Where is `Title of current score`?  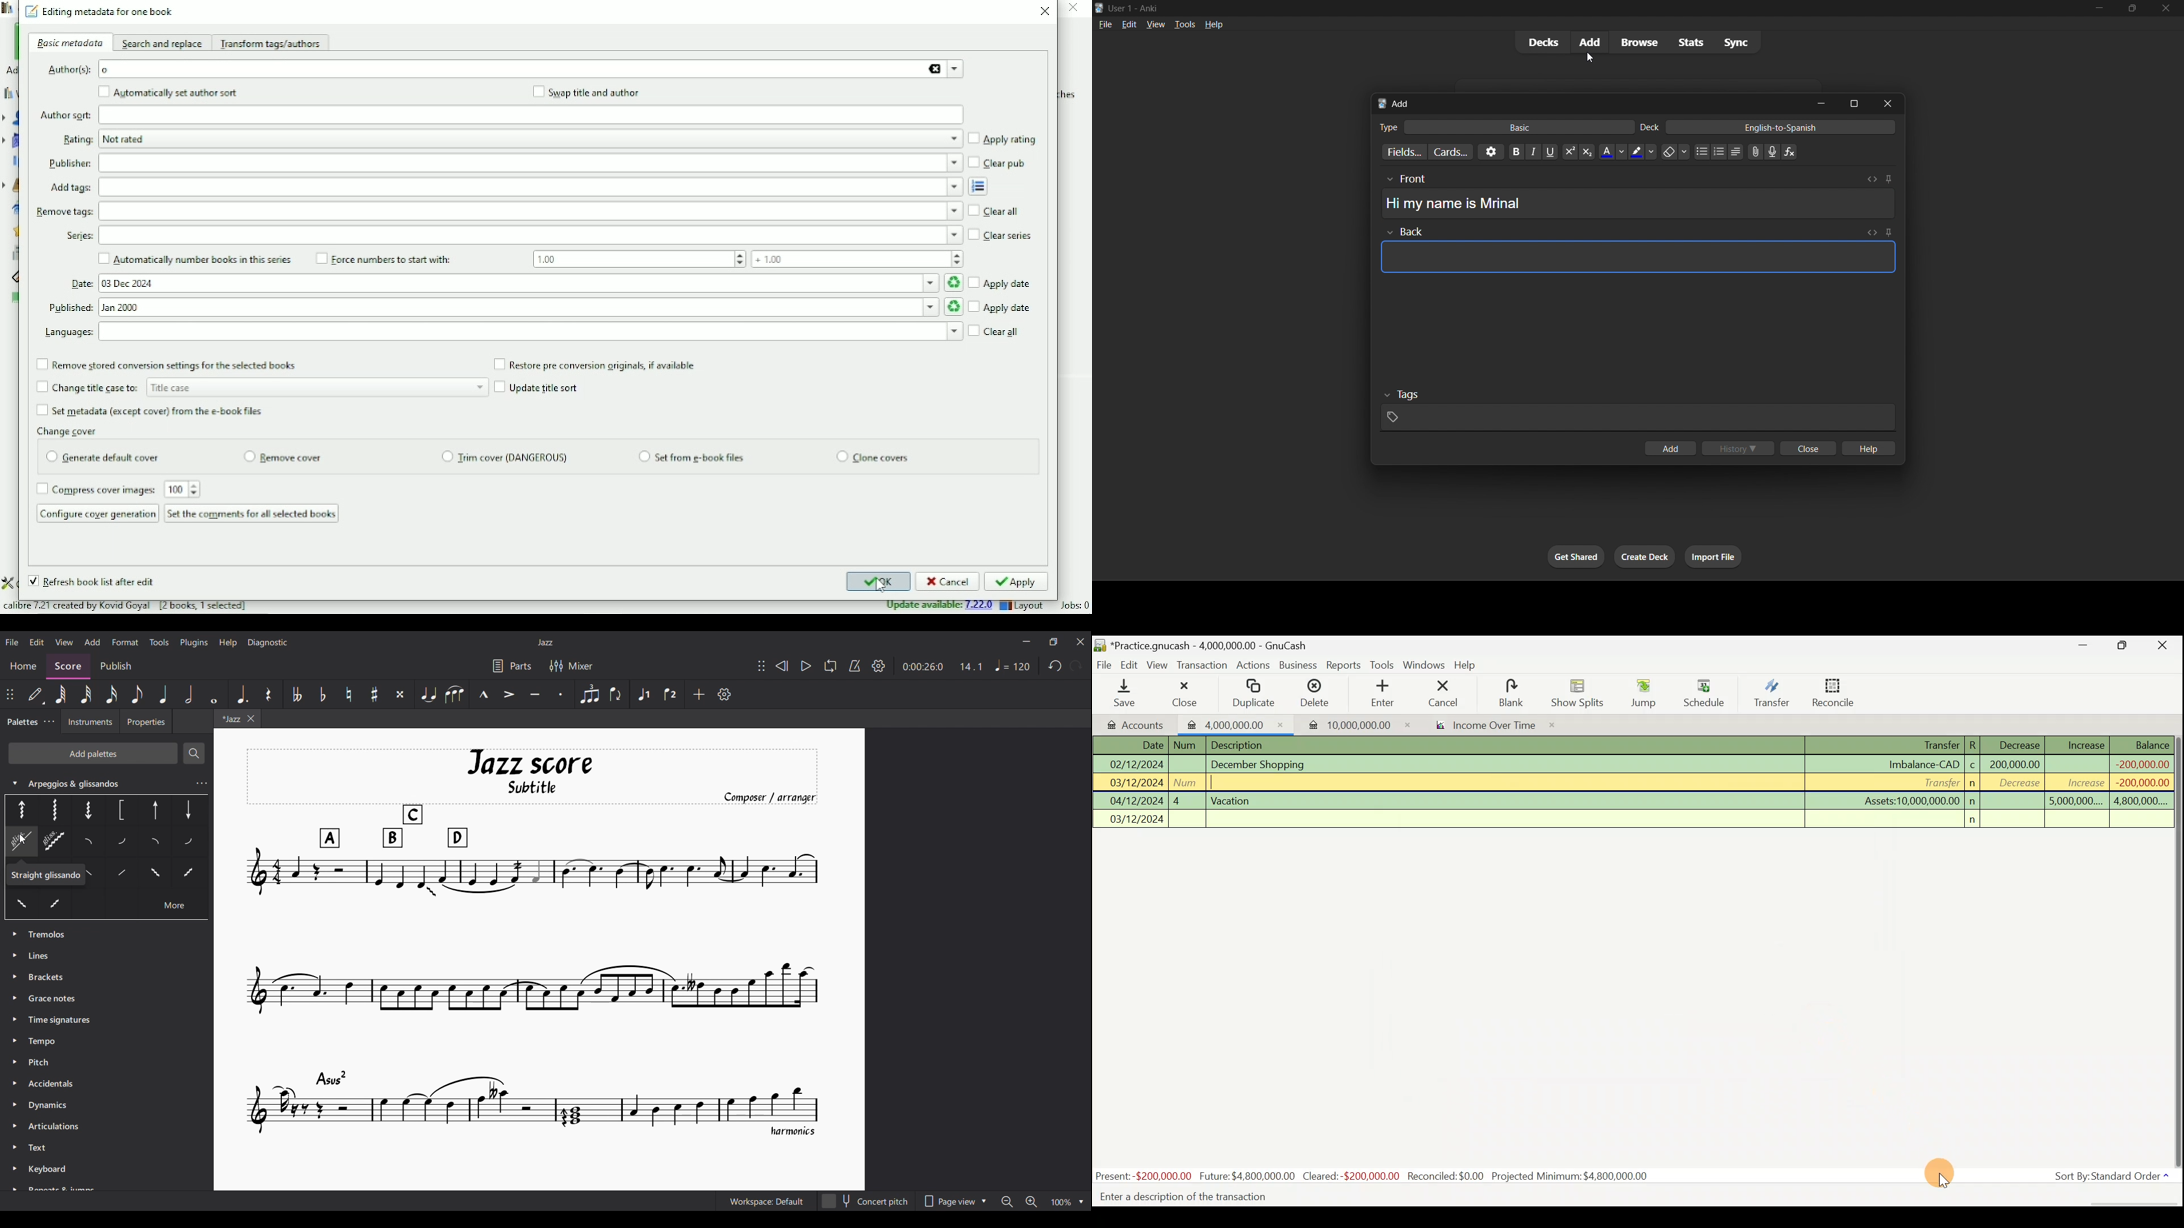
Title of current score is located at coordinates (545, 642).